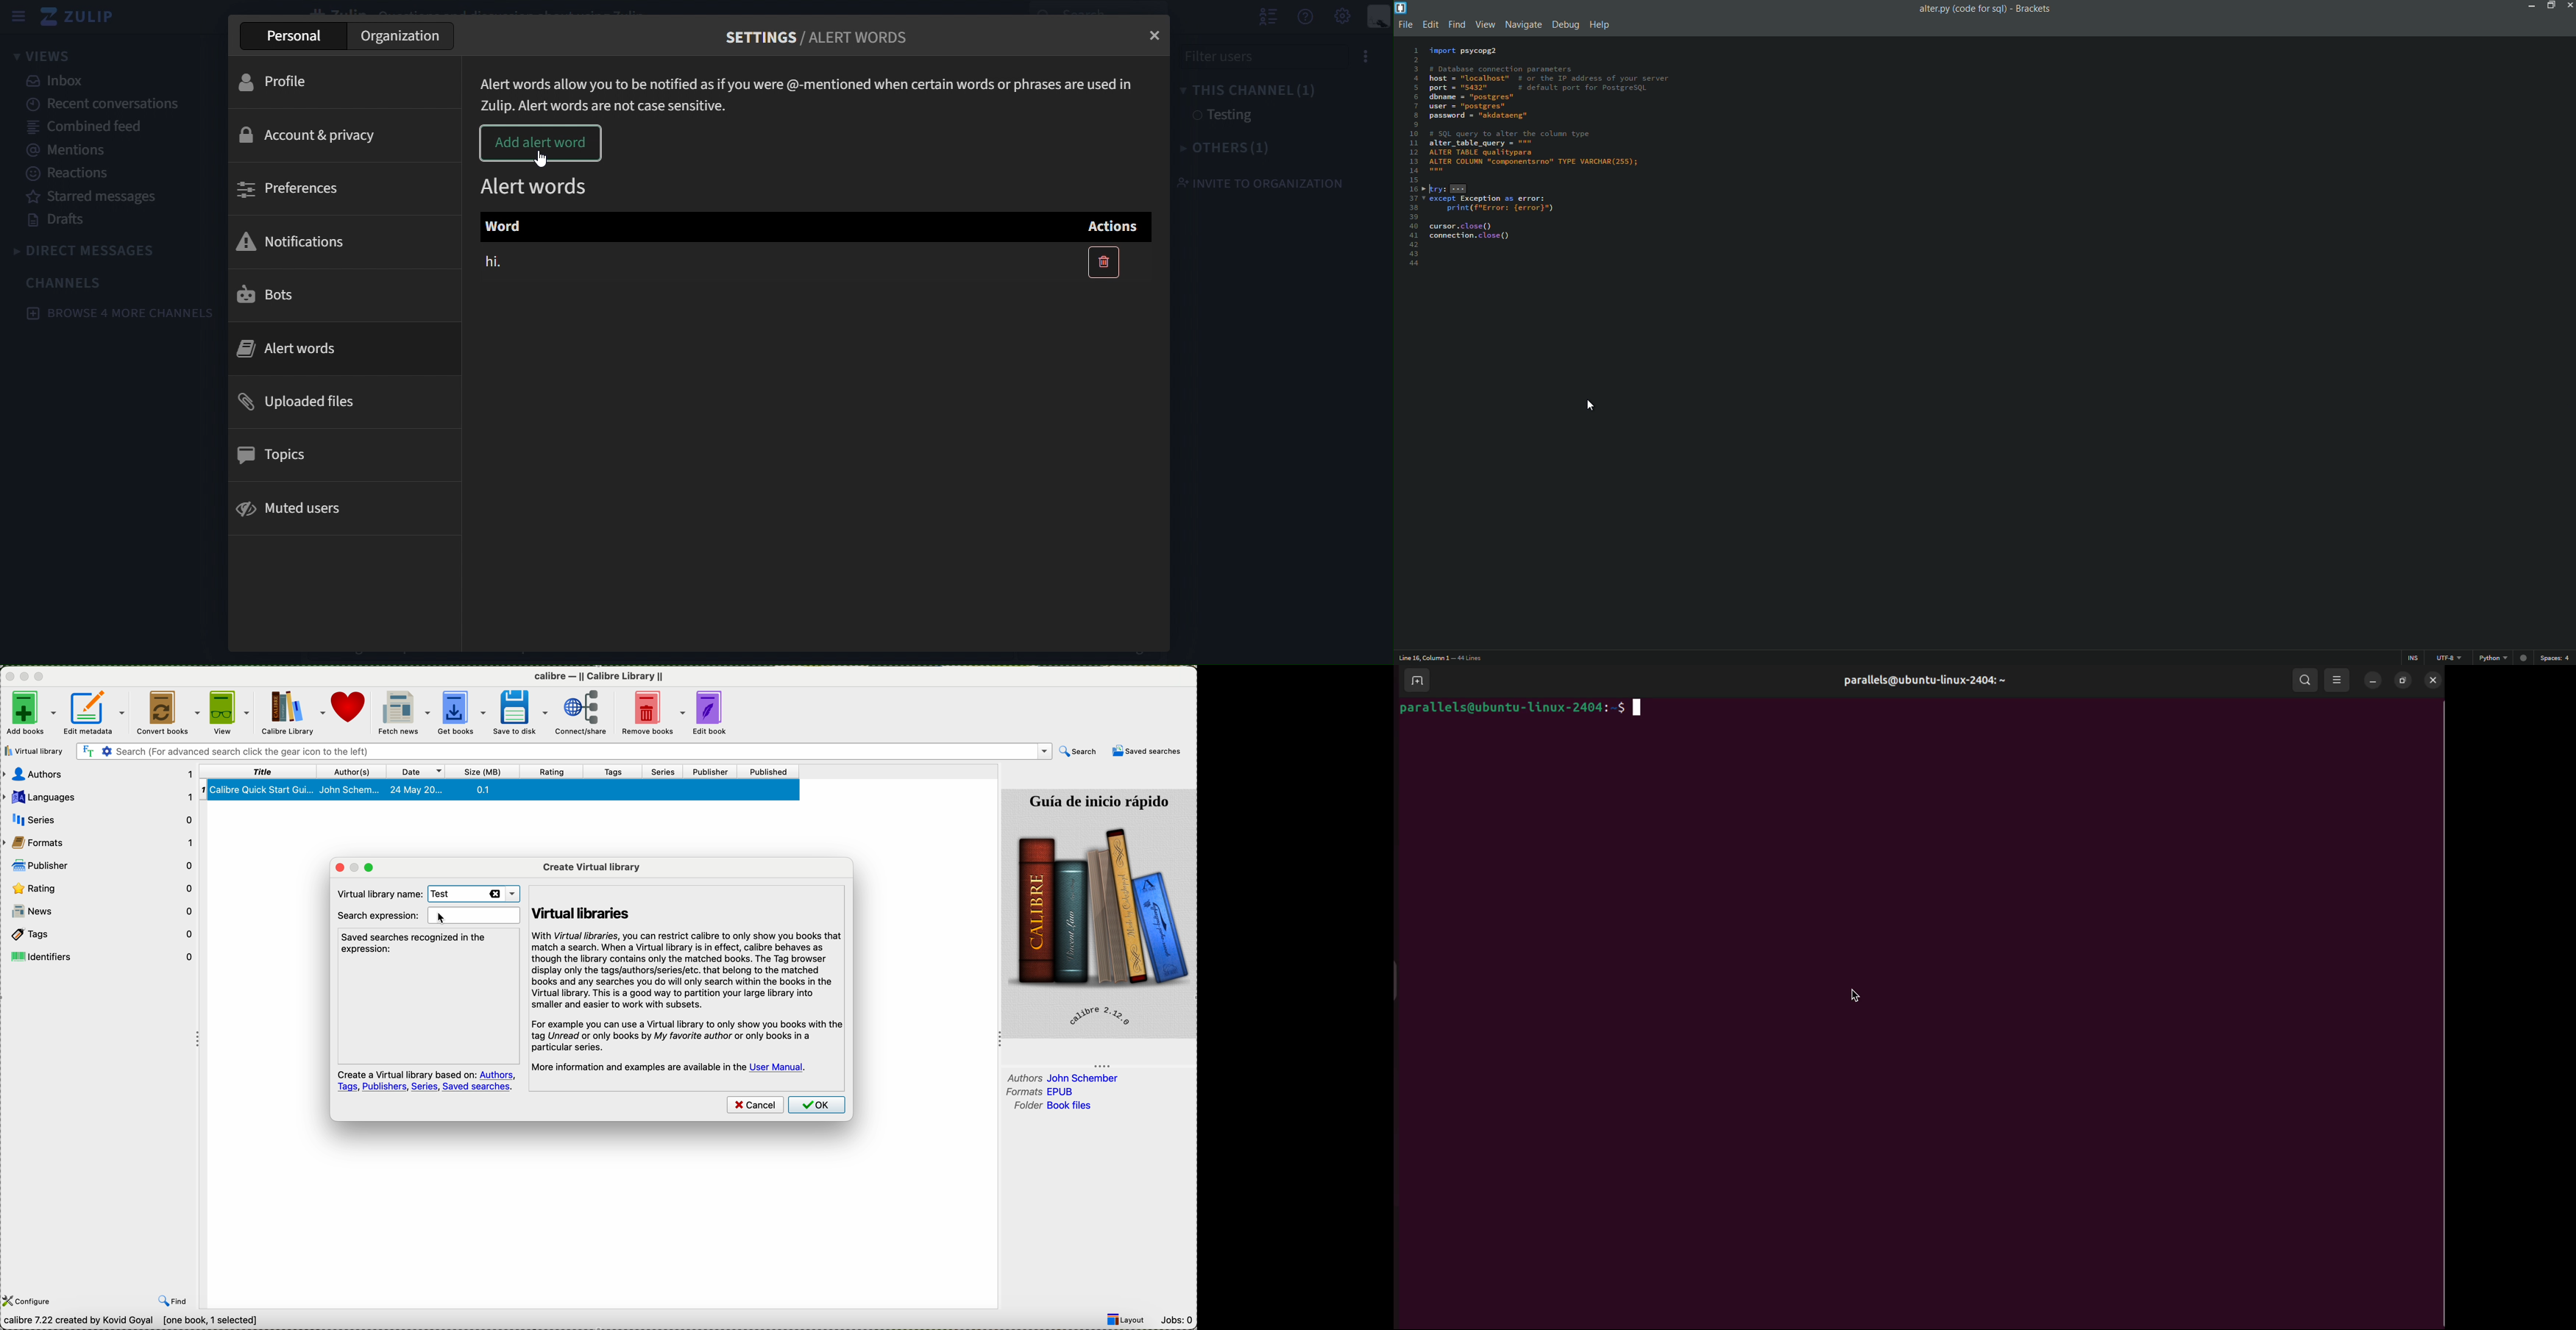 Image resolution: width=2576 pixels, height=1344 pixels. I want to click on hide user list, so click(1267, 16).